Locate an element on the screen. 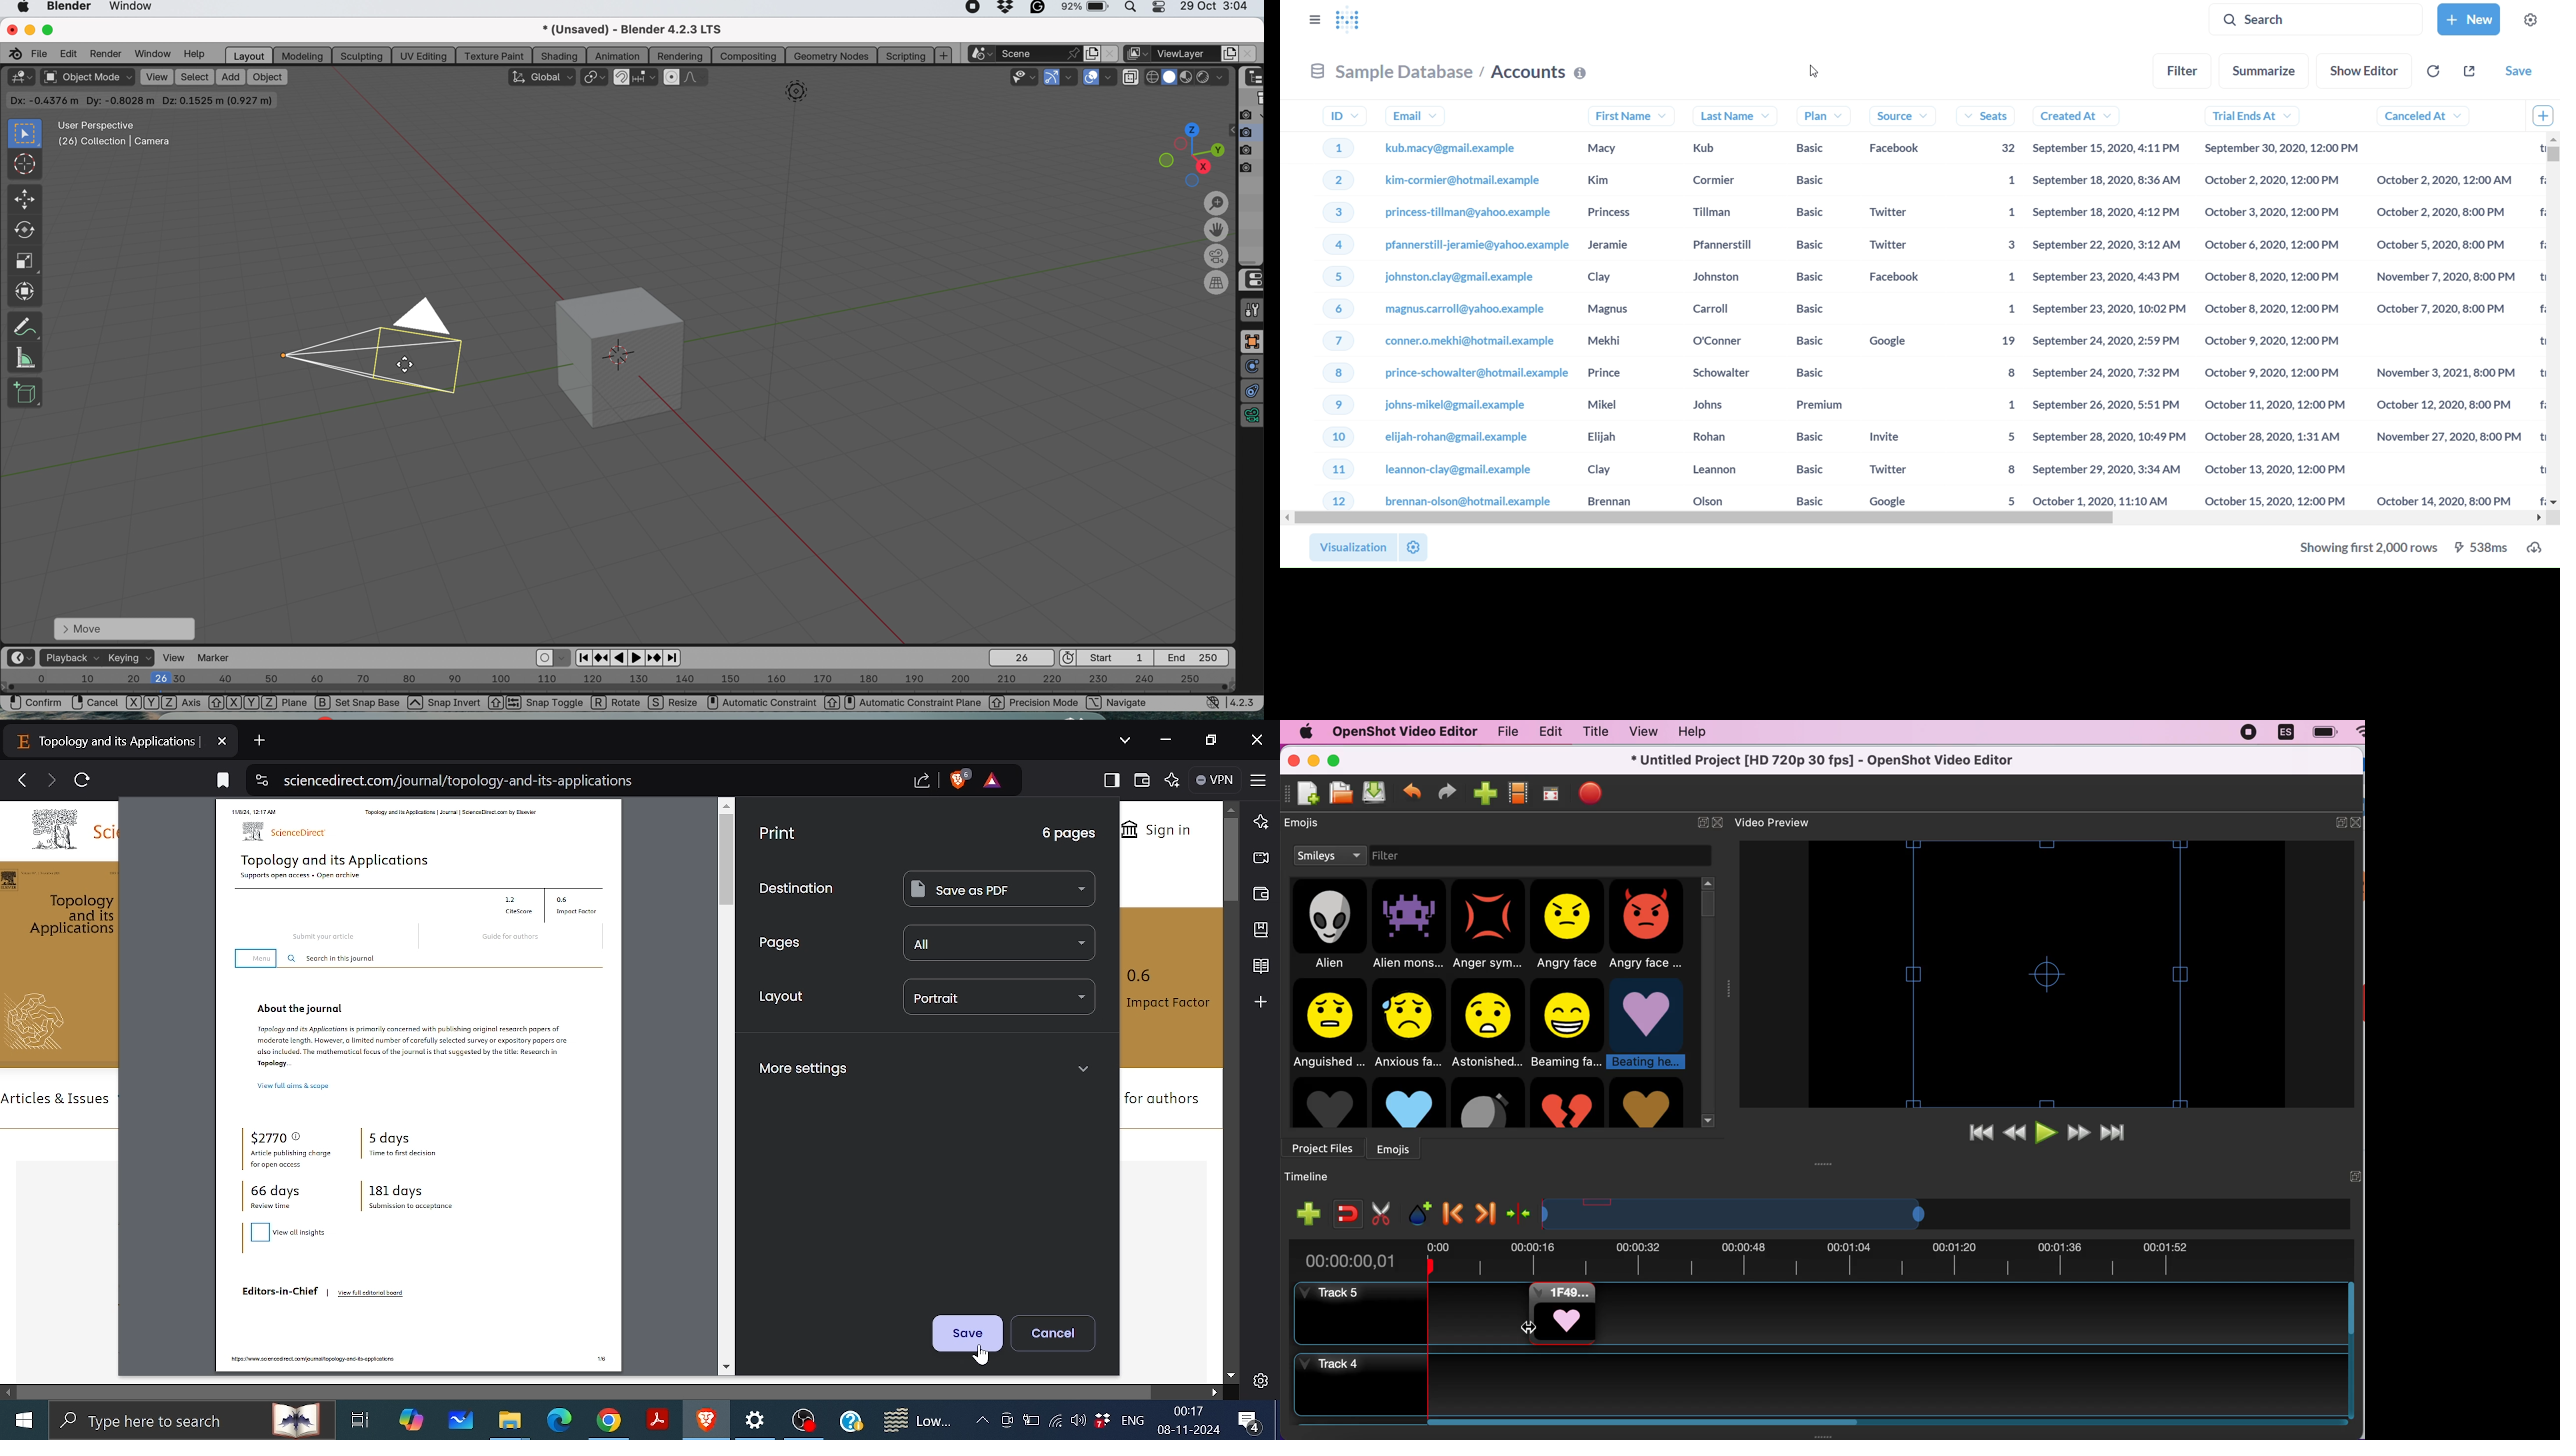  select box is located at coordinates (23, 134).